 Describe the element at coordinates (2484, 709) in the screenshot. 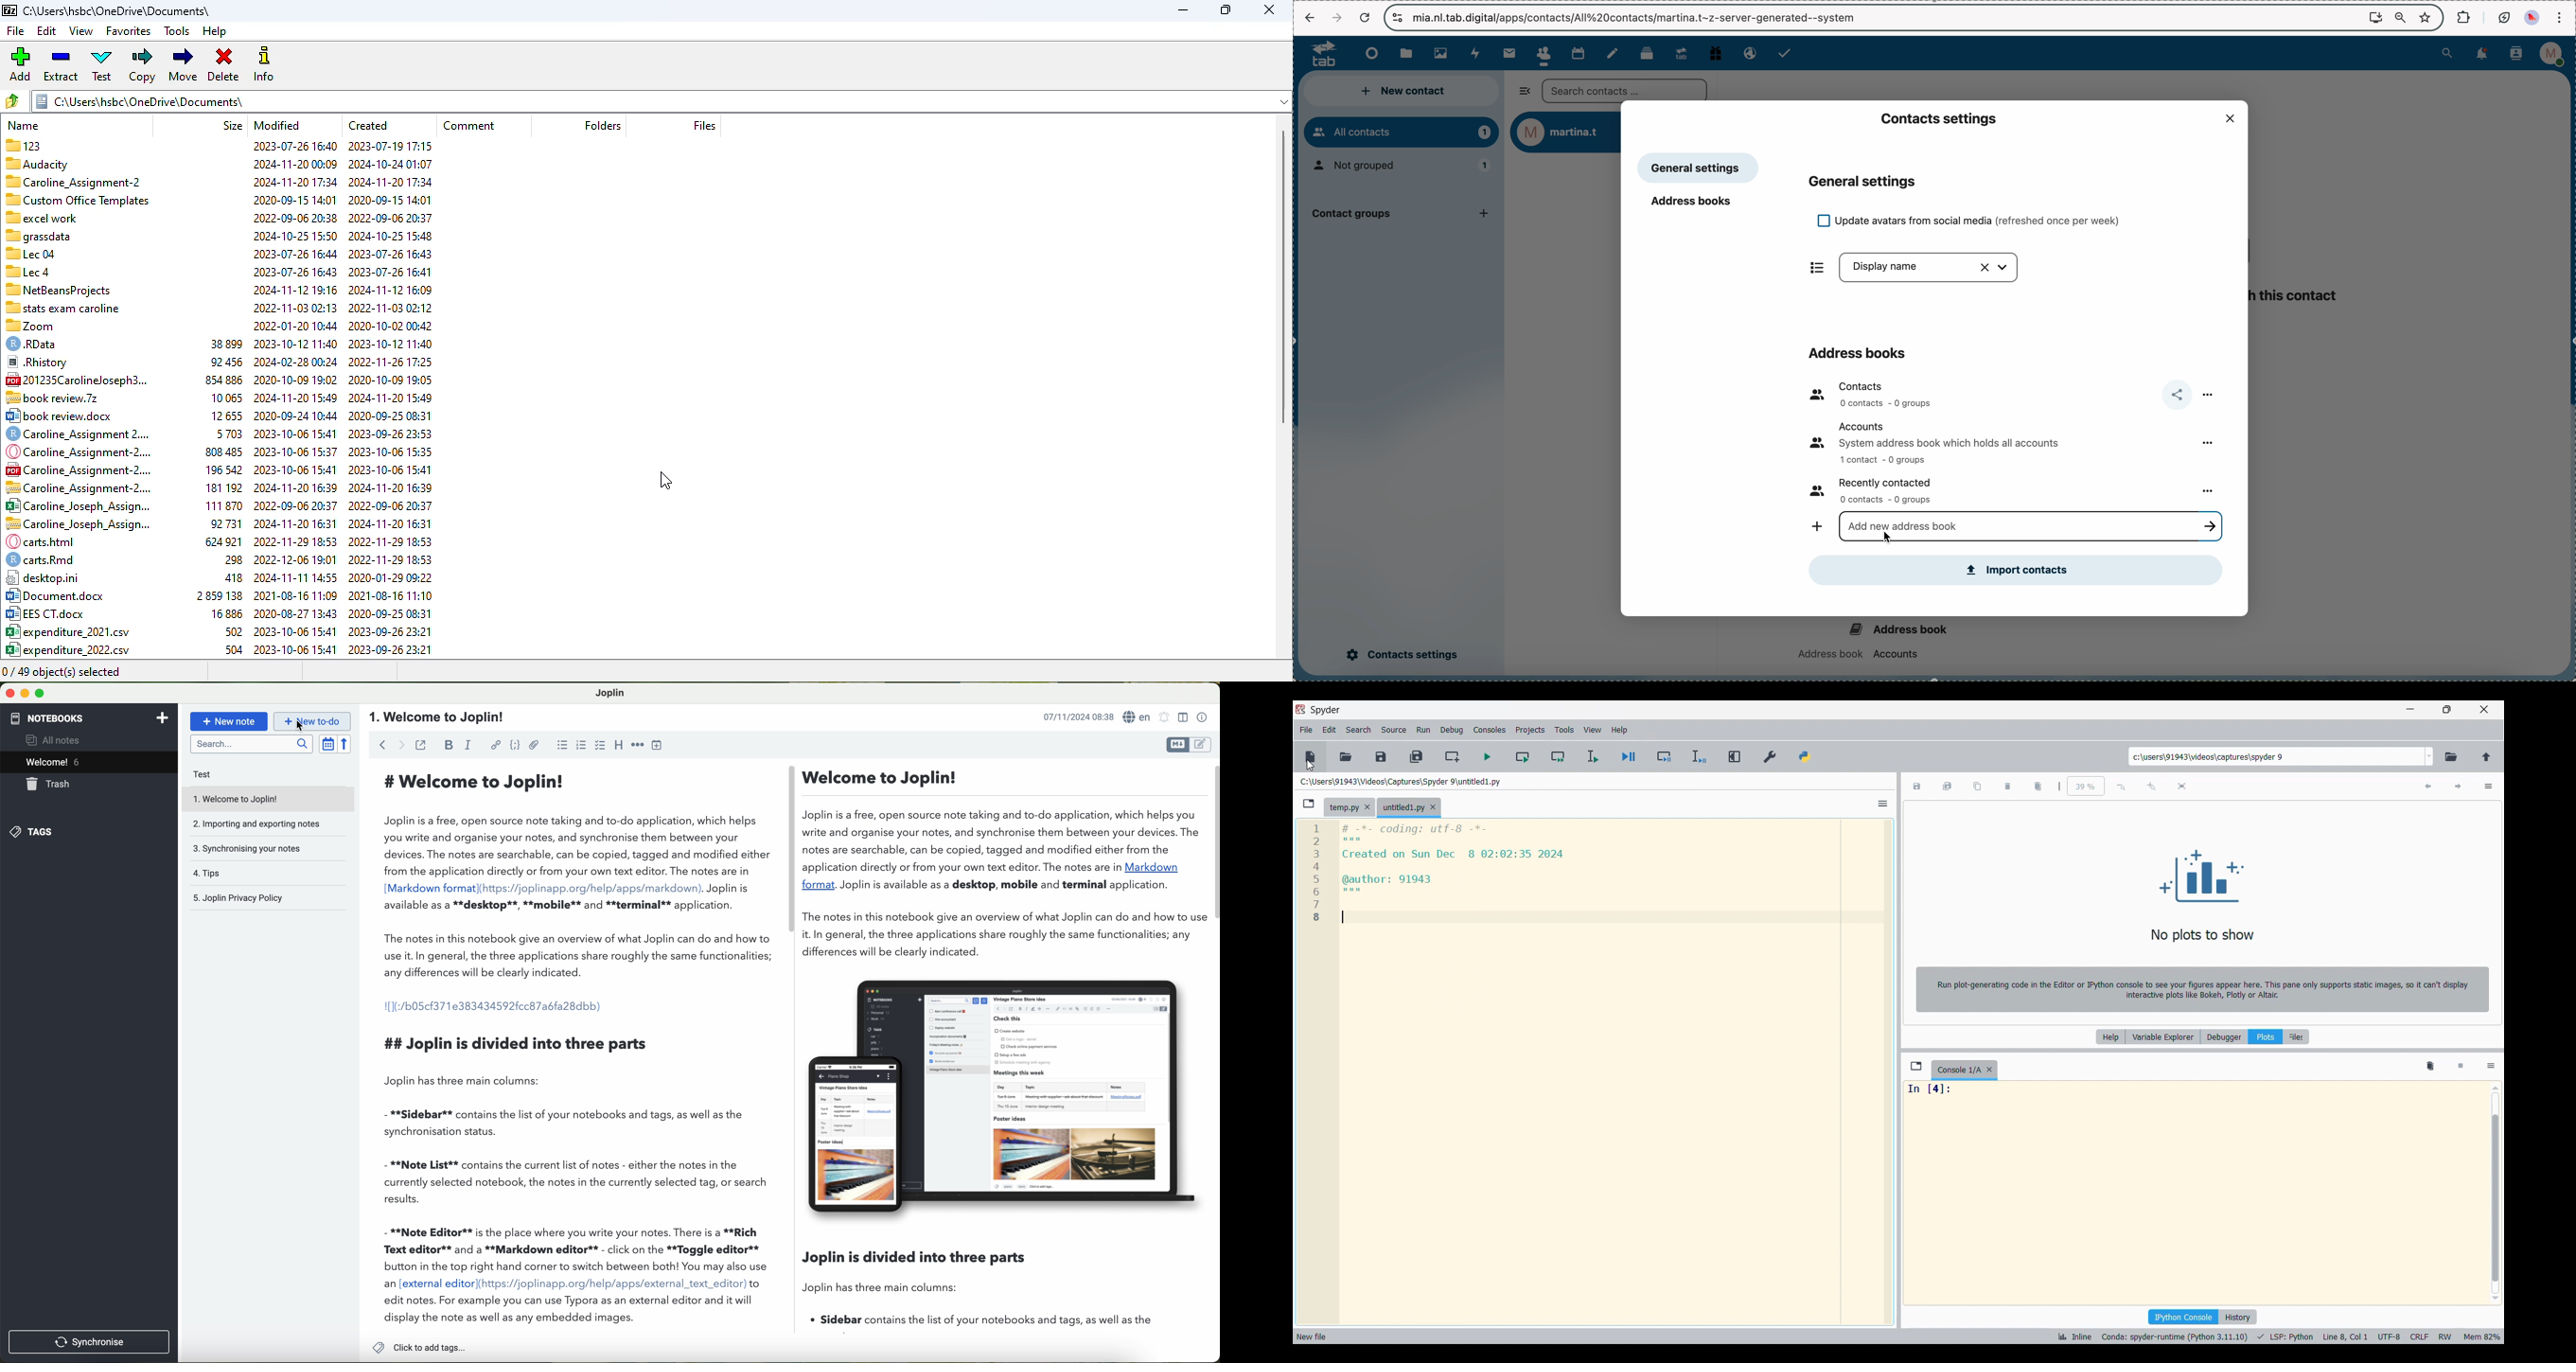

I see `Close interface` at that location.